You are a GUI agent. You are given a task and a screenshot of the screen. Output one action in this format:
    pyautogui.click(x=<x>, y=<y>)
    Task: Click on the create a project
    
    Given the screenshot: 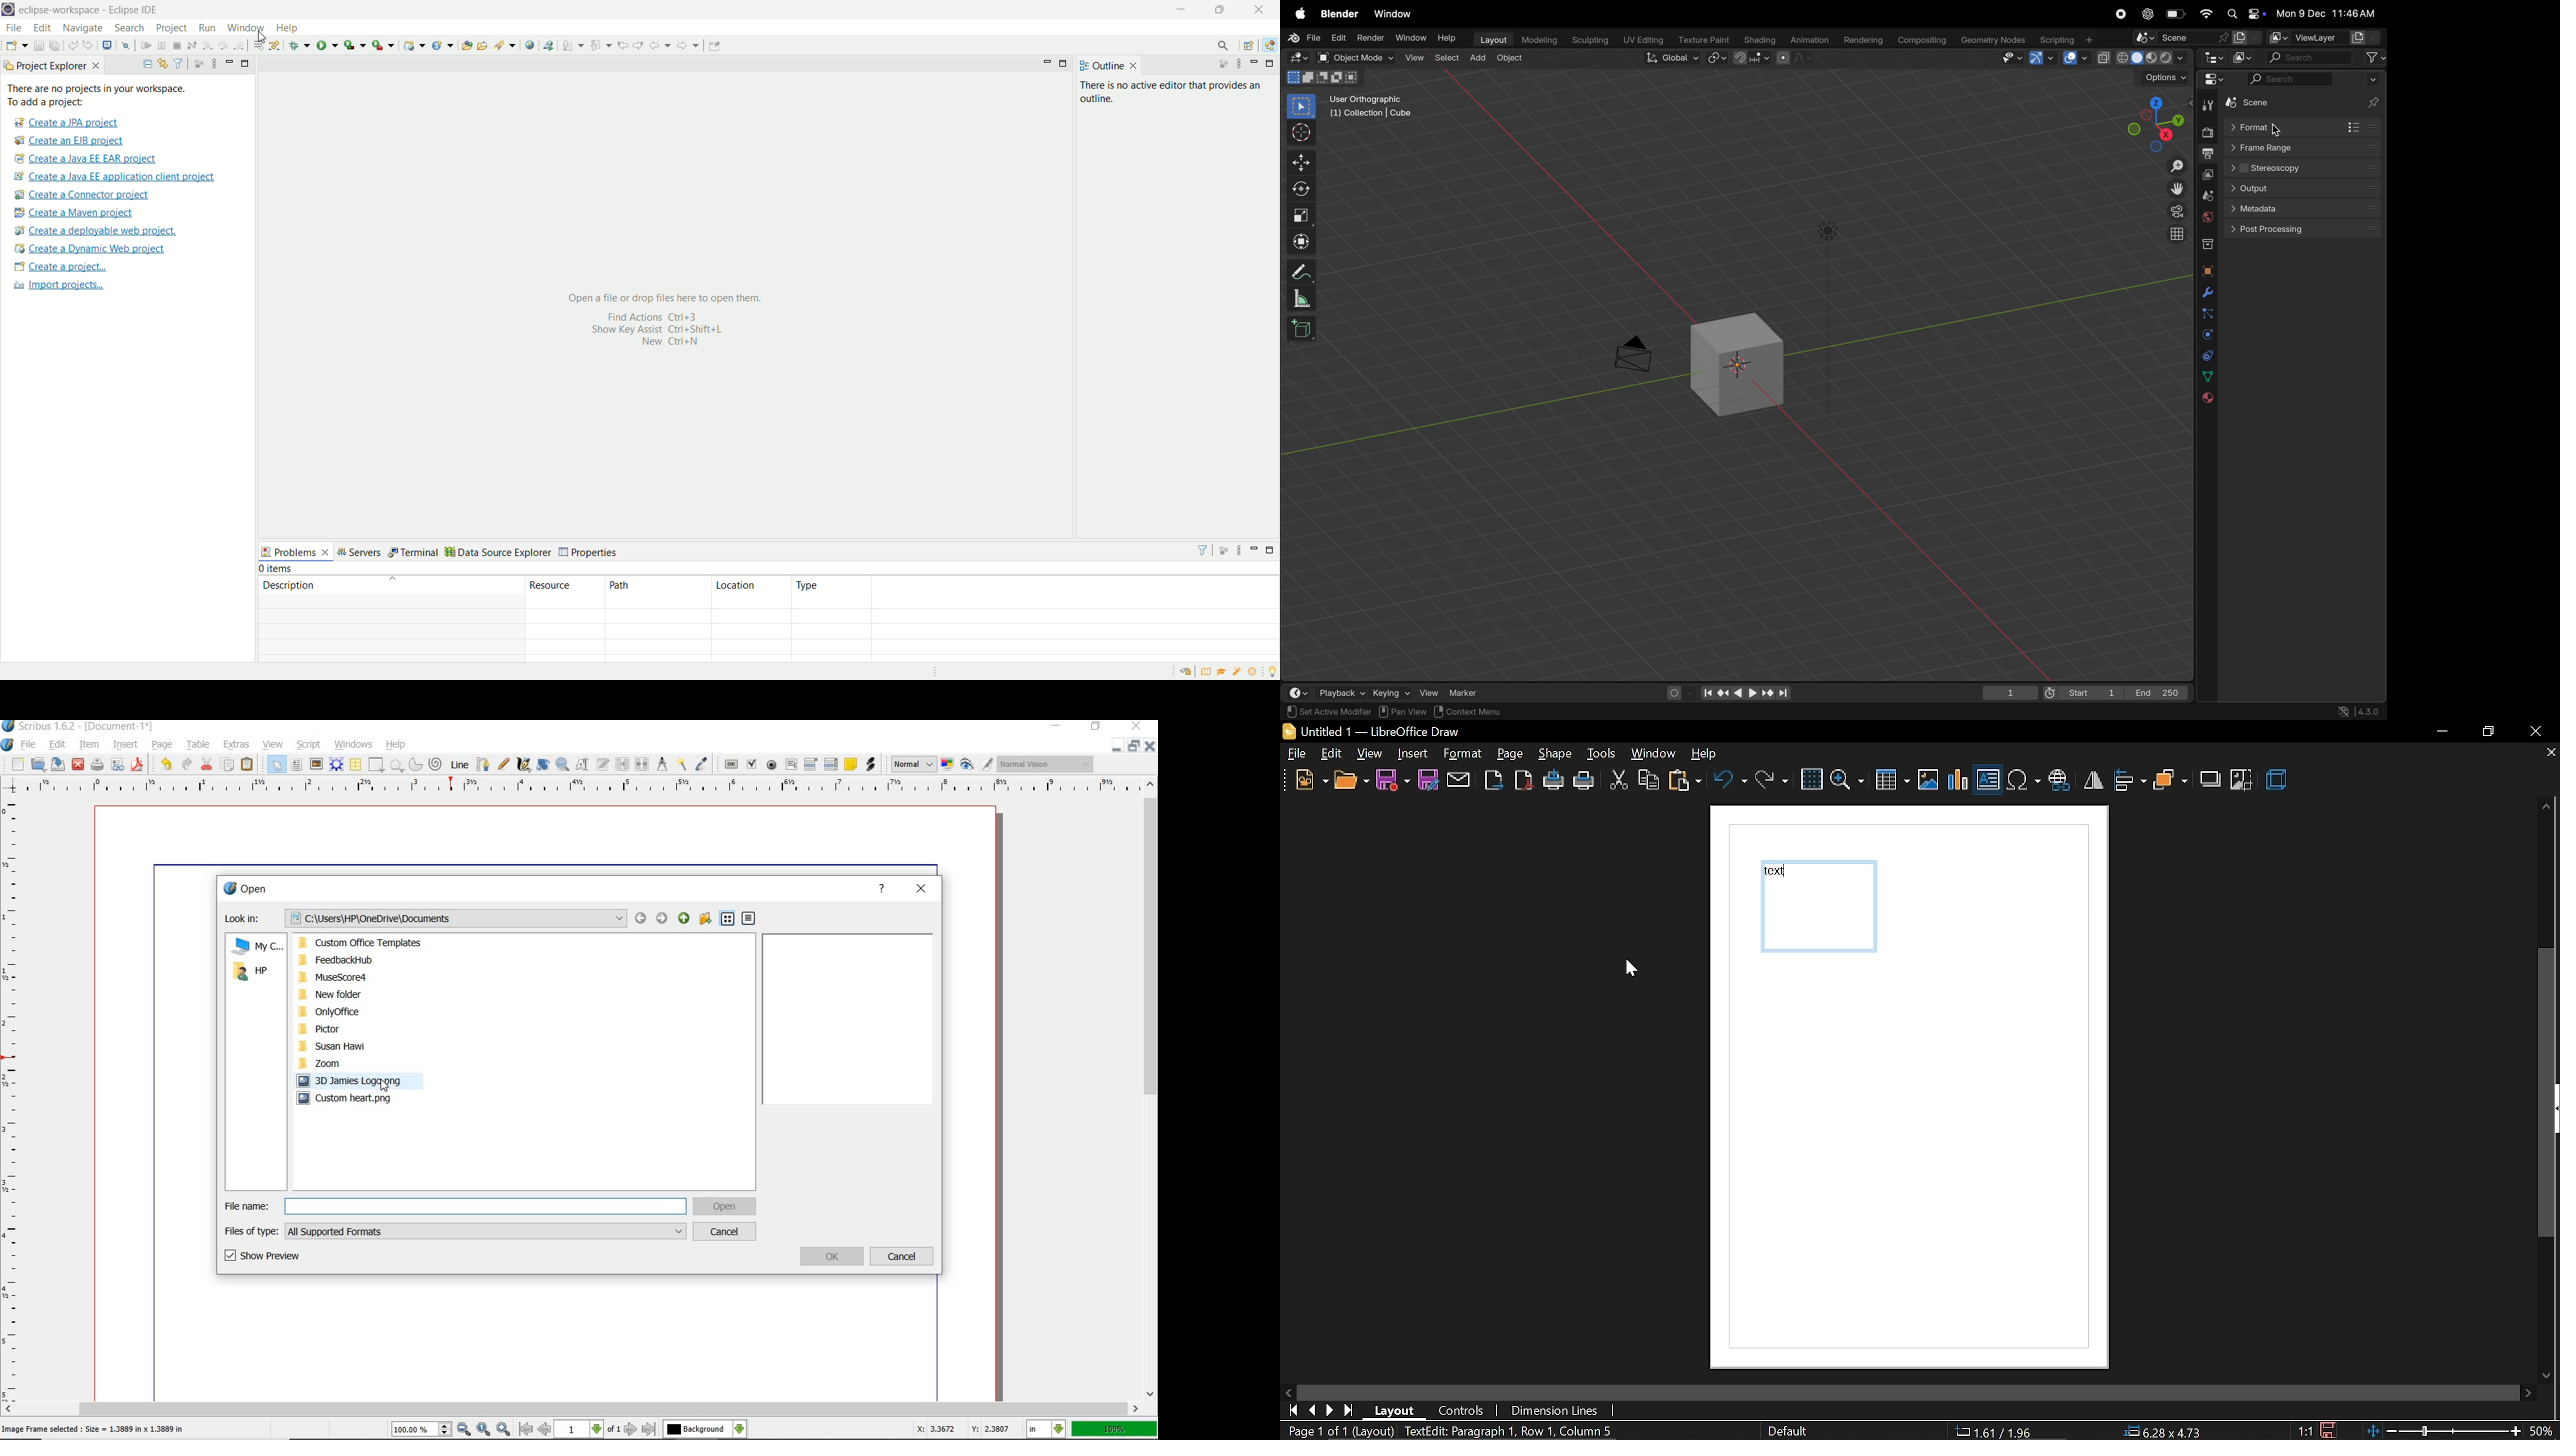 What is the action you would take?
    pyautogui.click(x=59, y=267)
    